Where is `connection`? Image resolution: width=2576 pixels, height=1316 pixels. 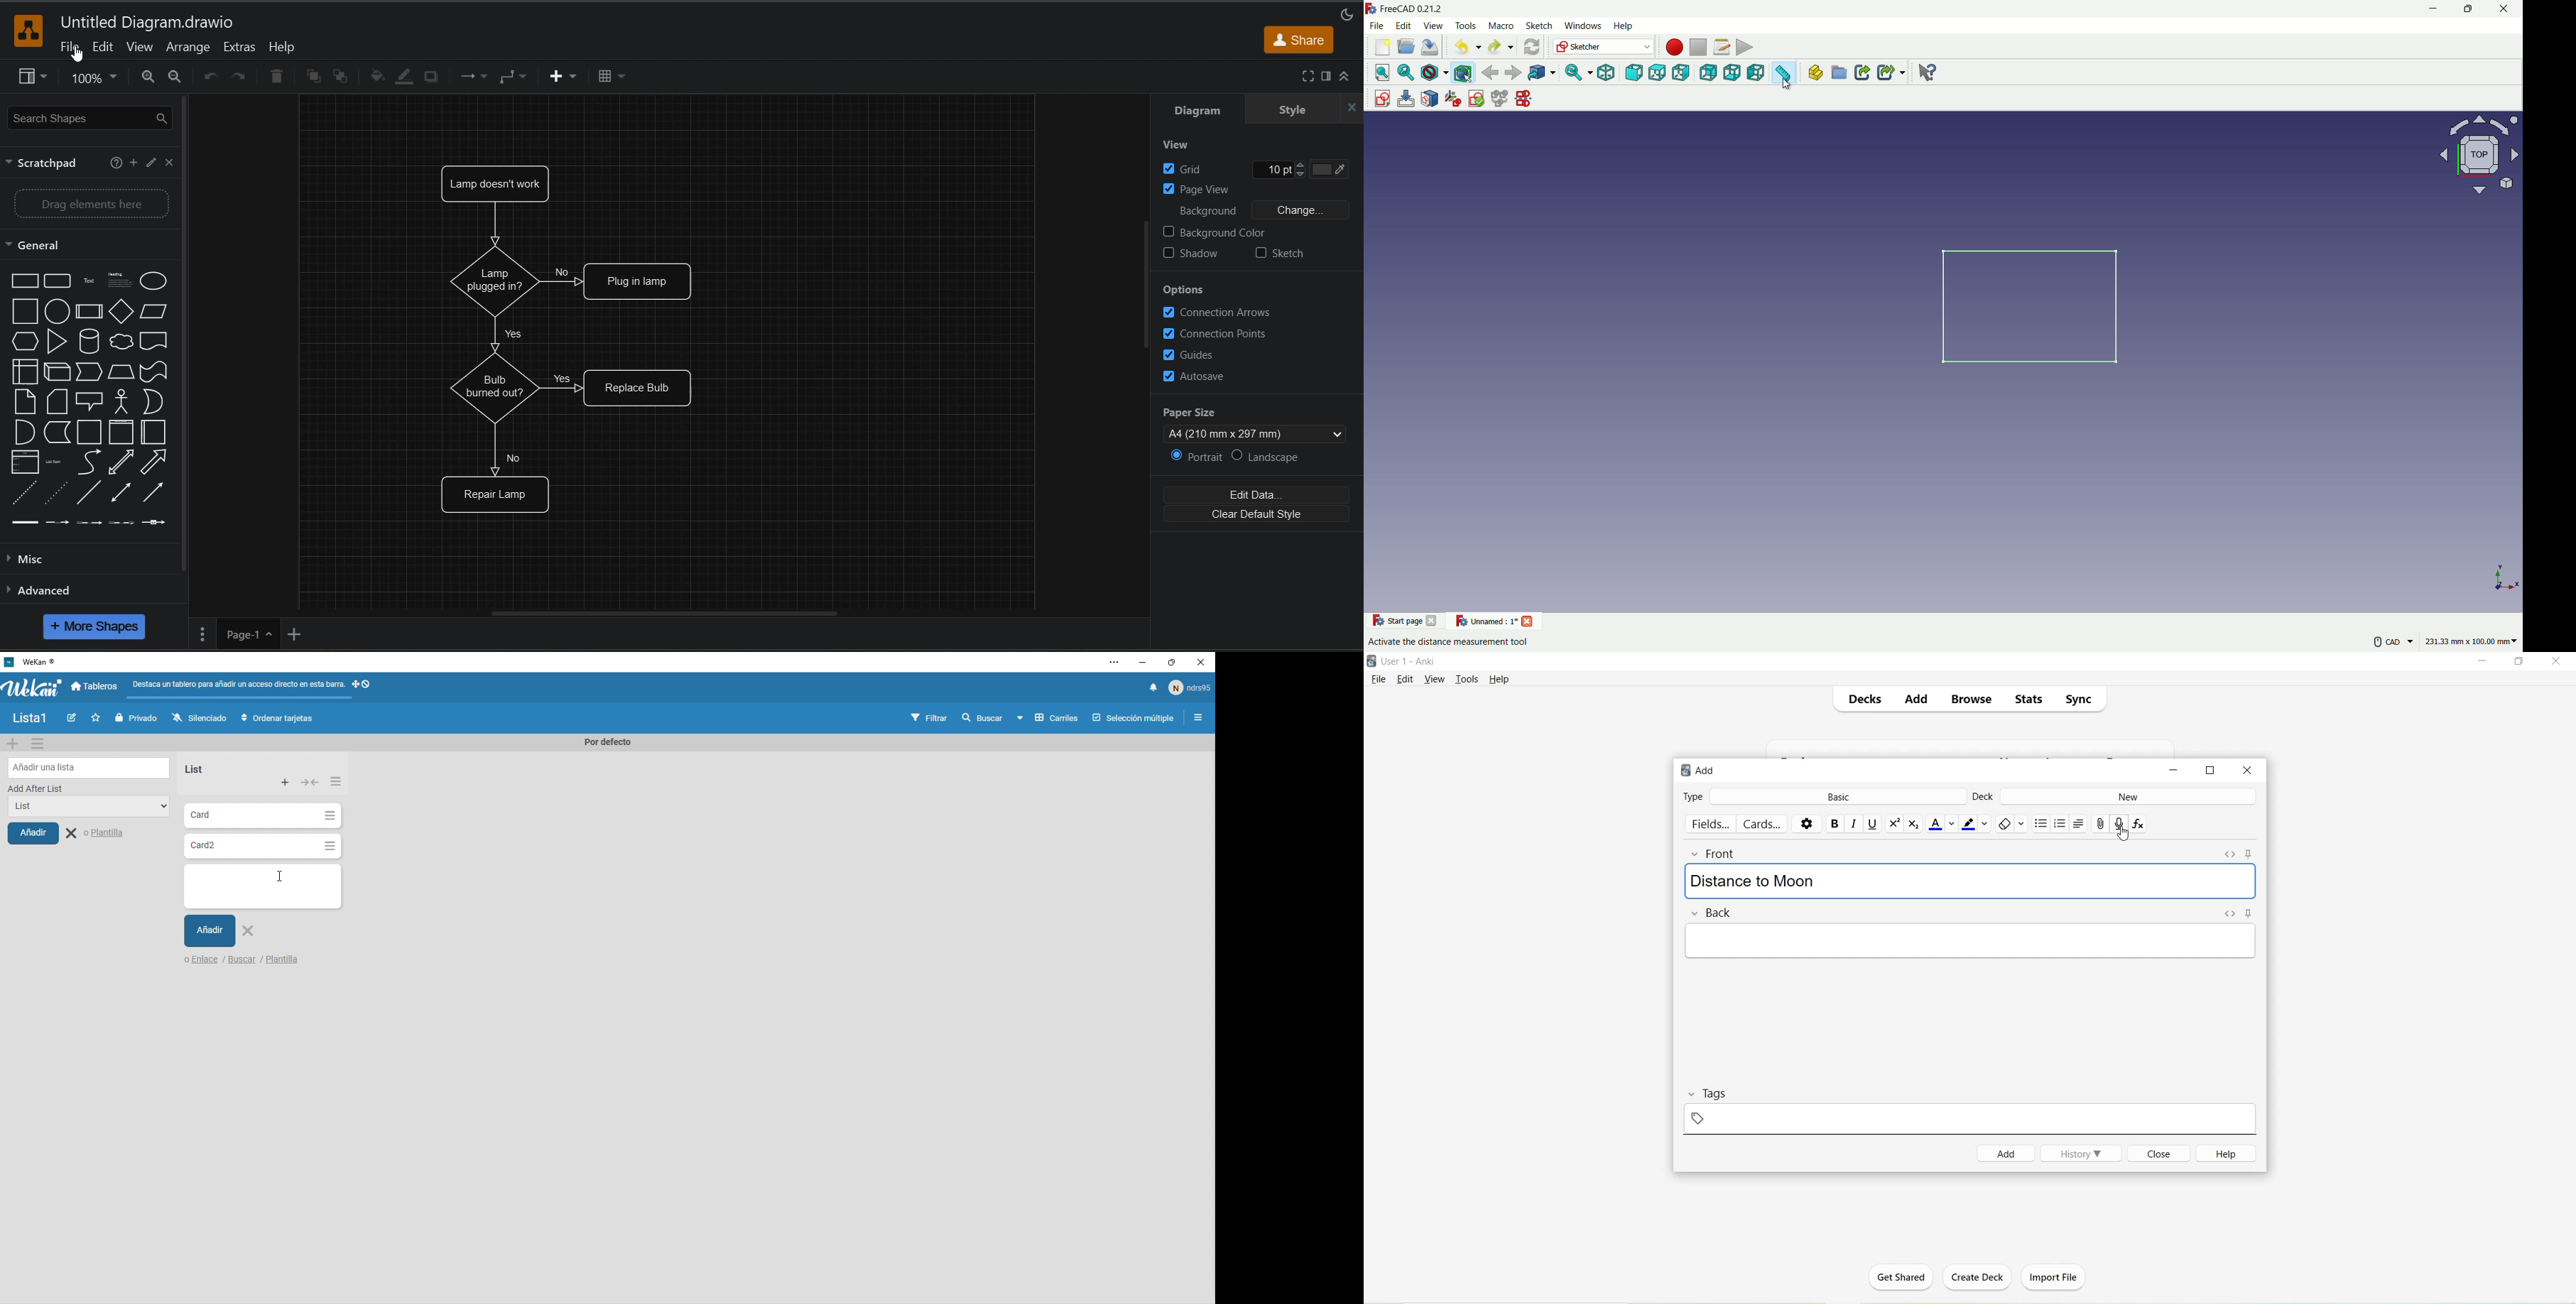
connection is located at coordinates (472, 77).